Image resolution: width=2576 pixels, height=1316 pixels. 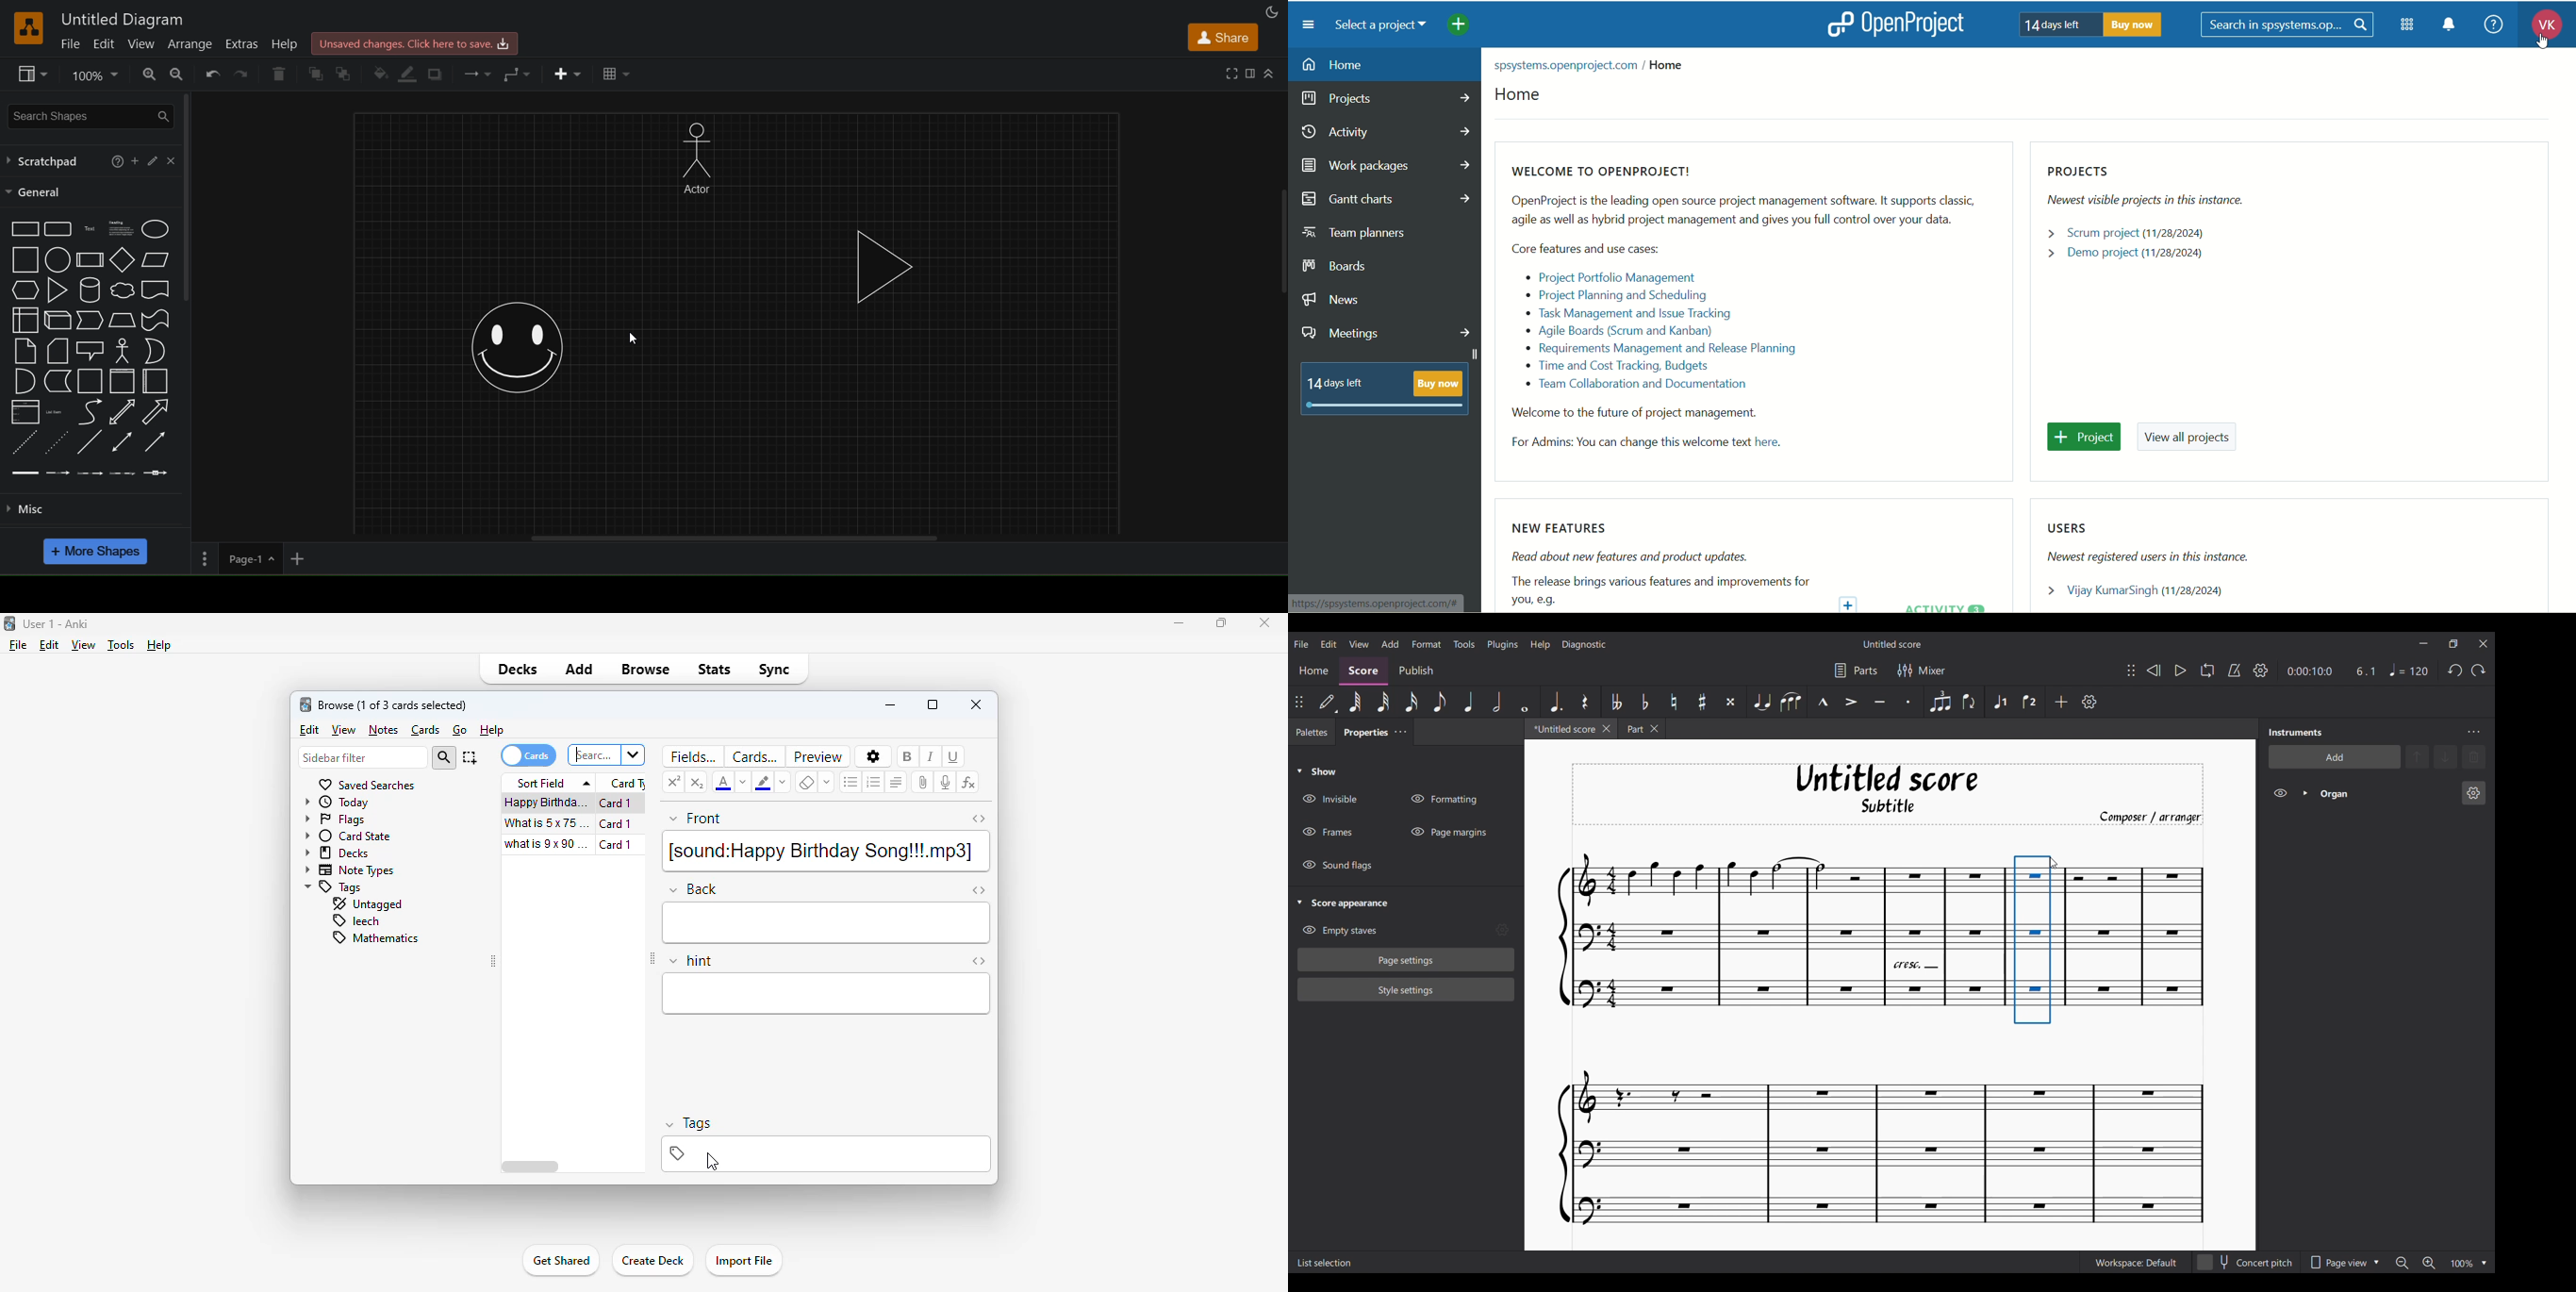 What do you see at coordinates (1387, 335) in the screenshot?
I see `meetings` at bounding box center [1387, 335].